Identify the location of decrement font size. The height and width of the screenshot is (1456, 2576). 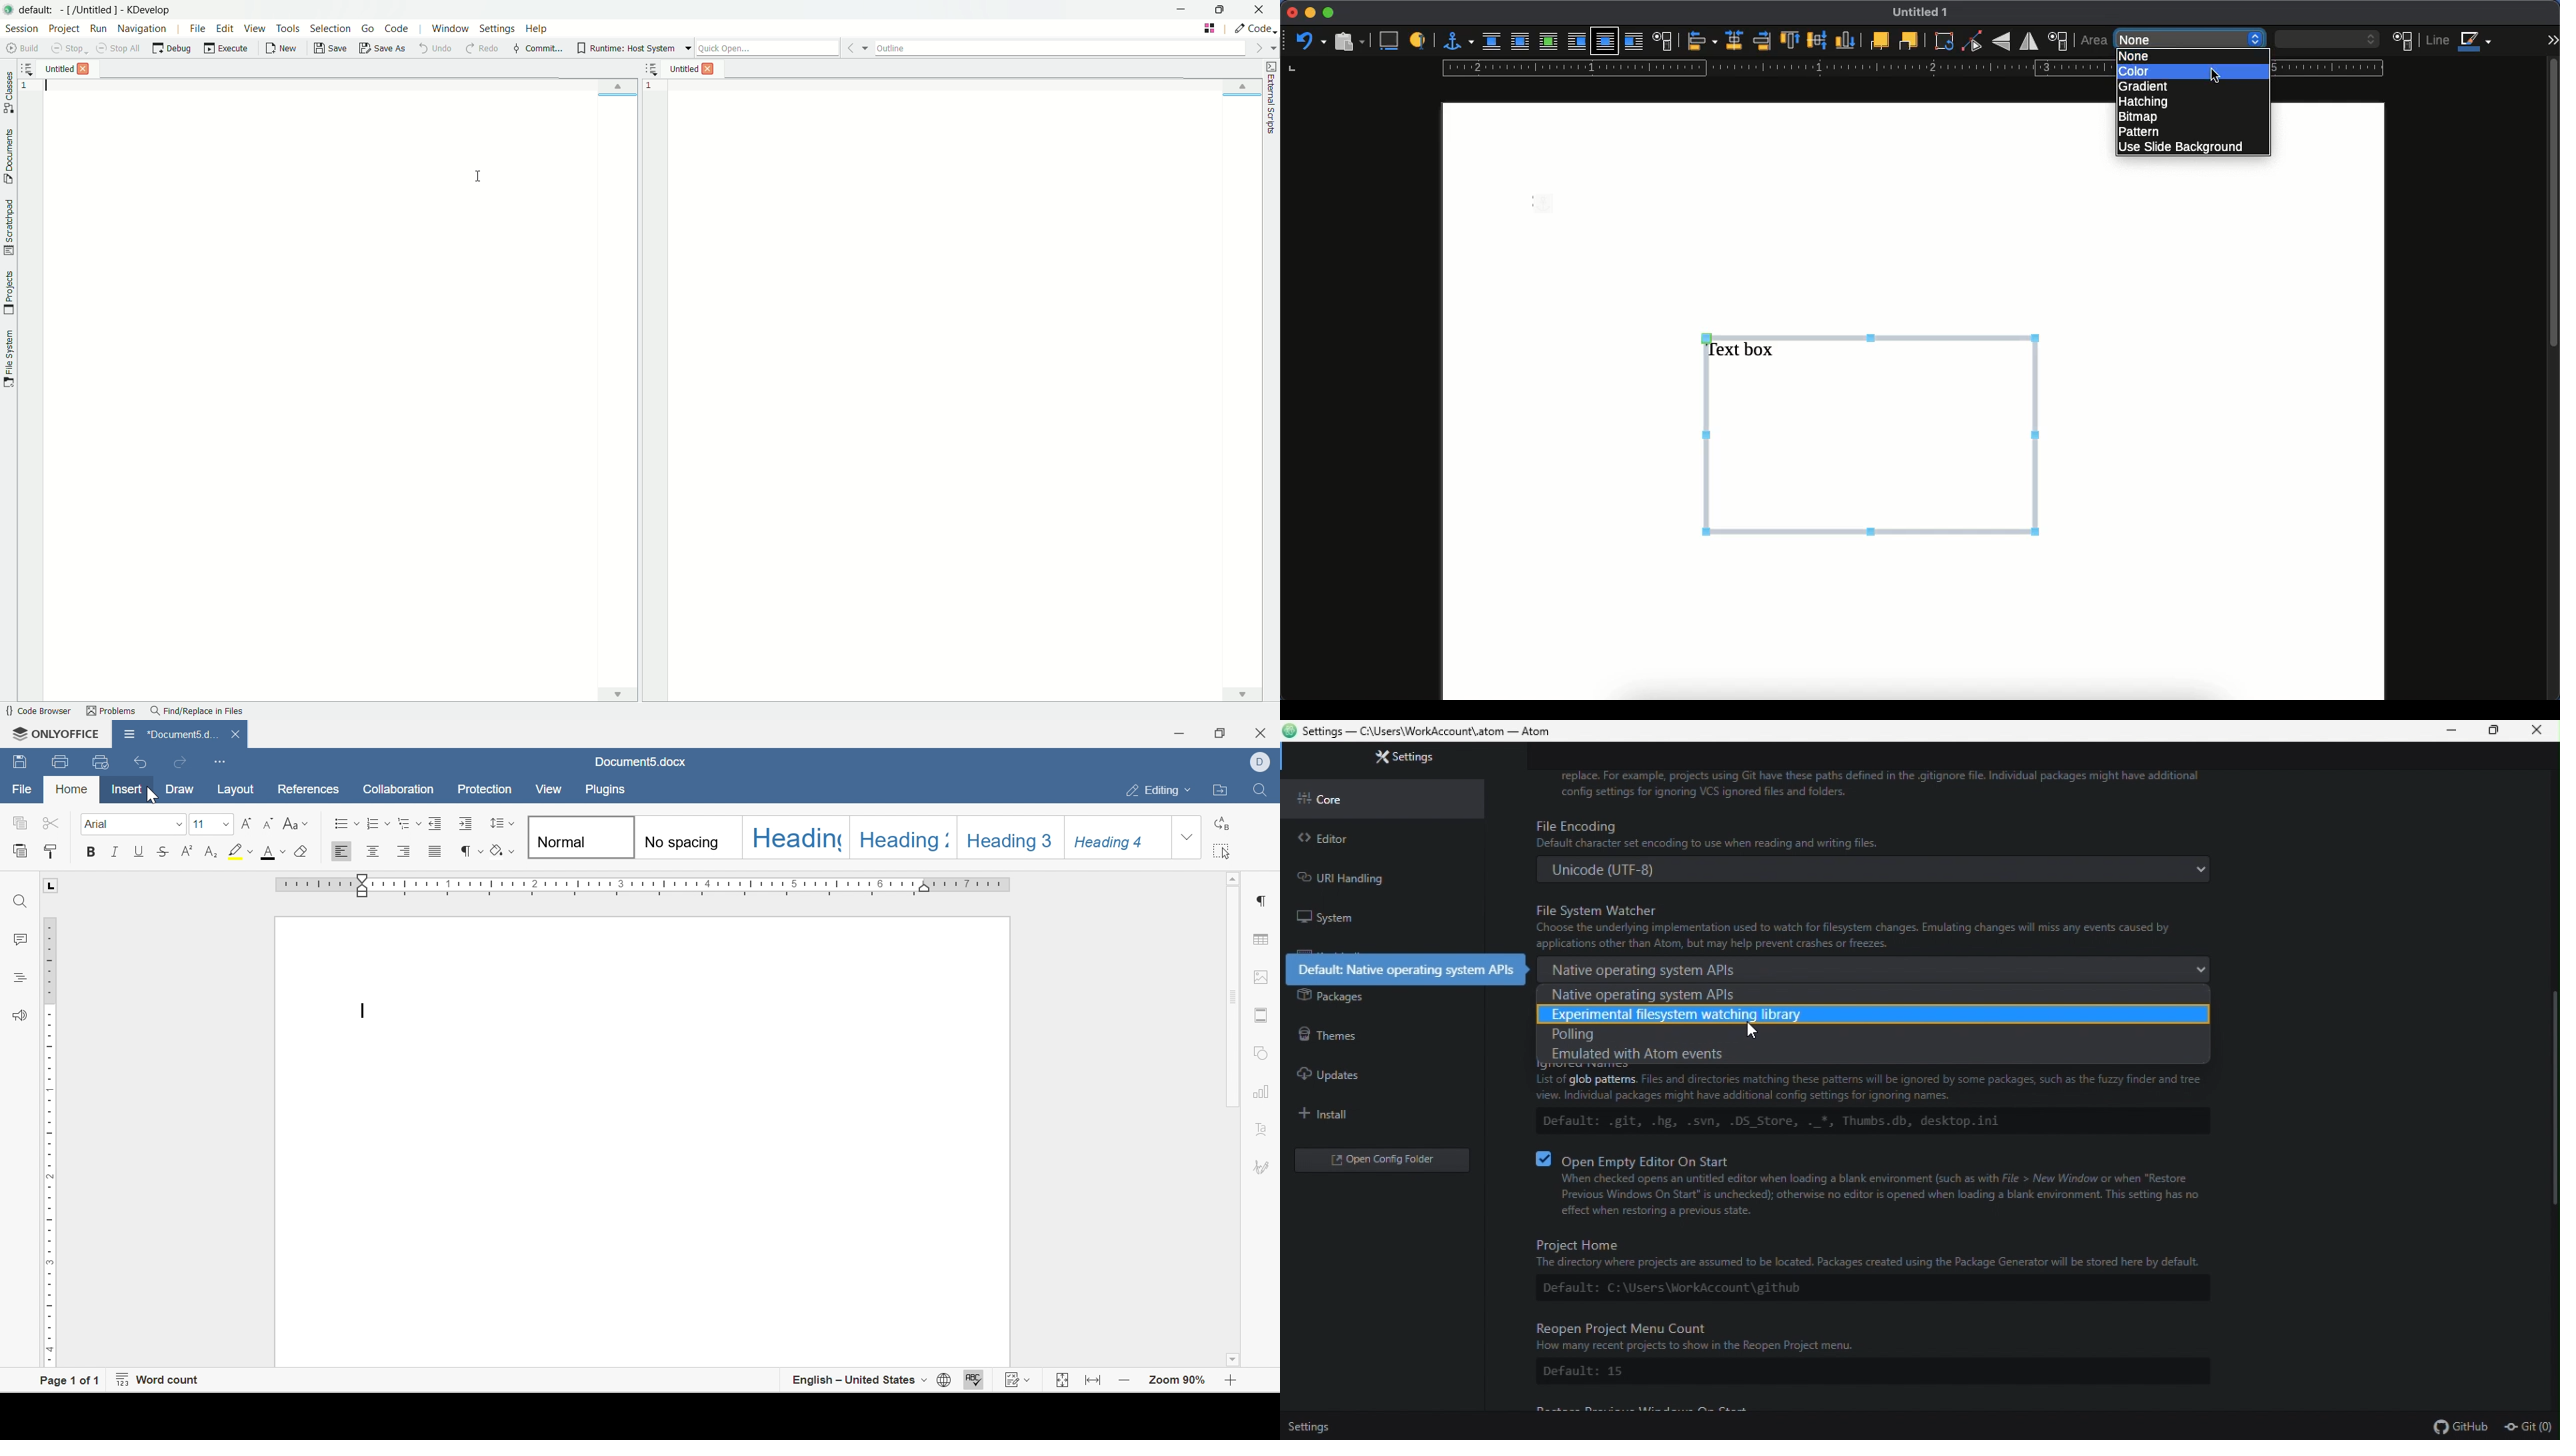
(266, 823).